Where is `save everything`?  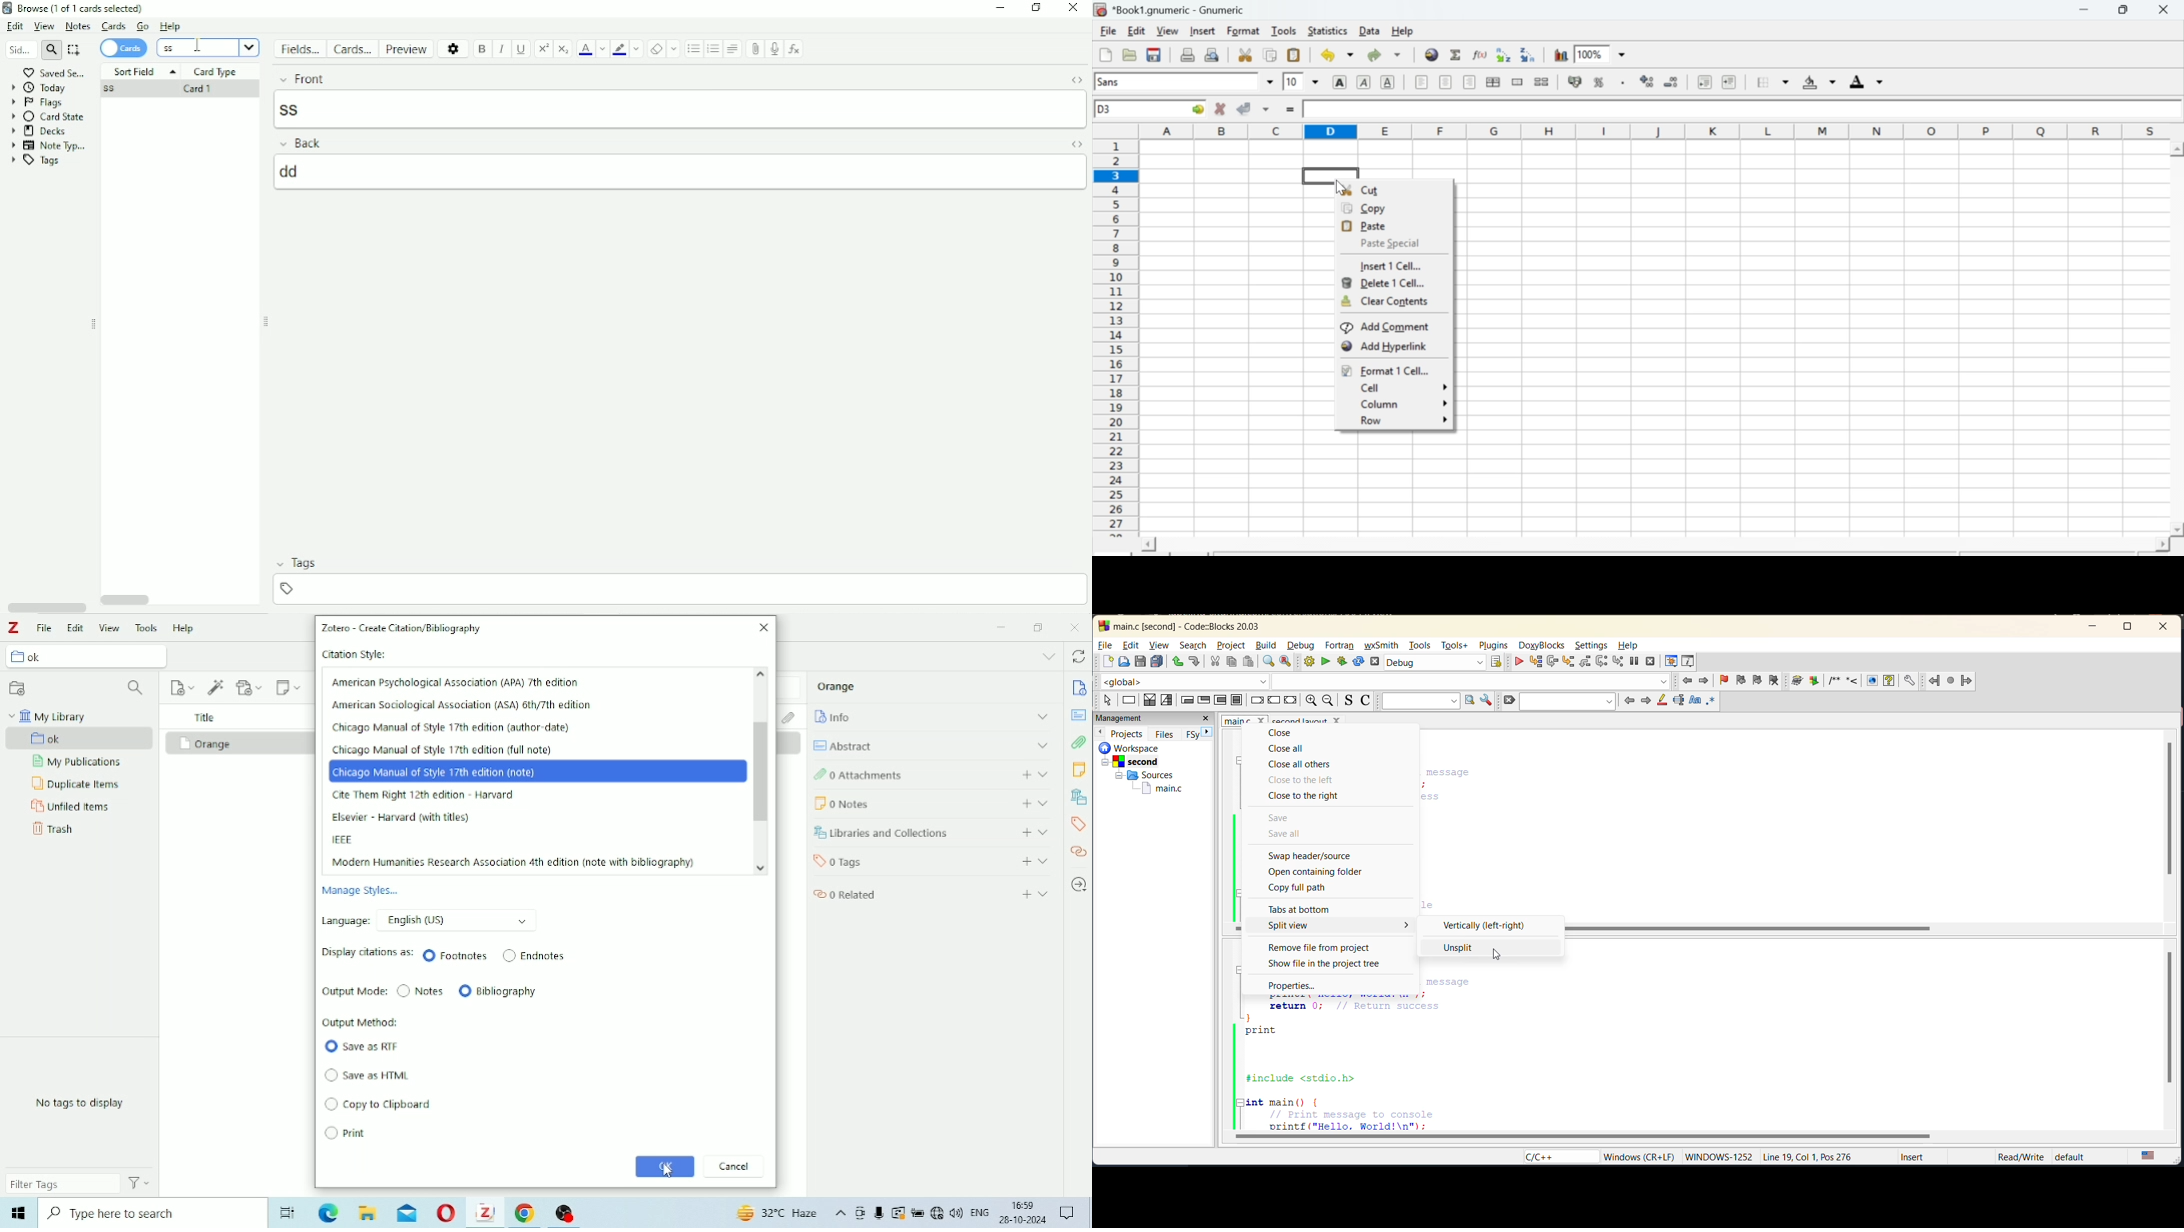
save everything is located at coordinates (1155, 662).